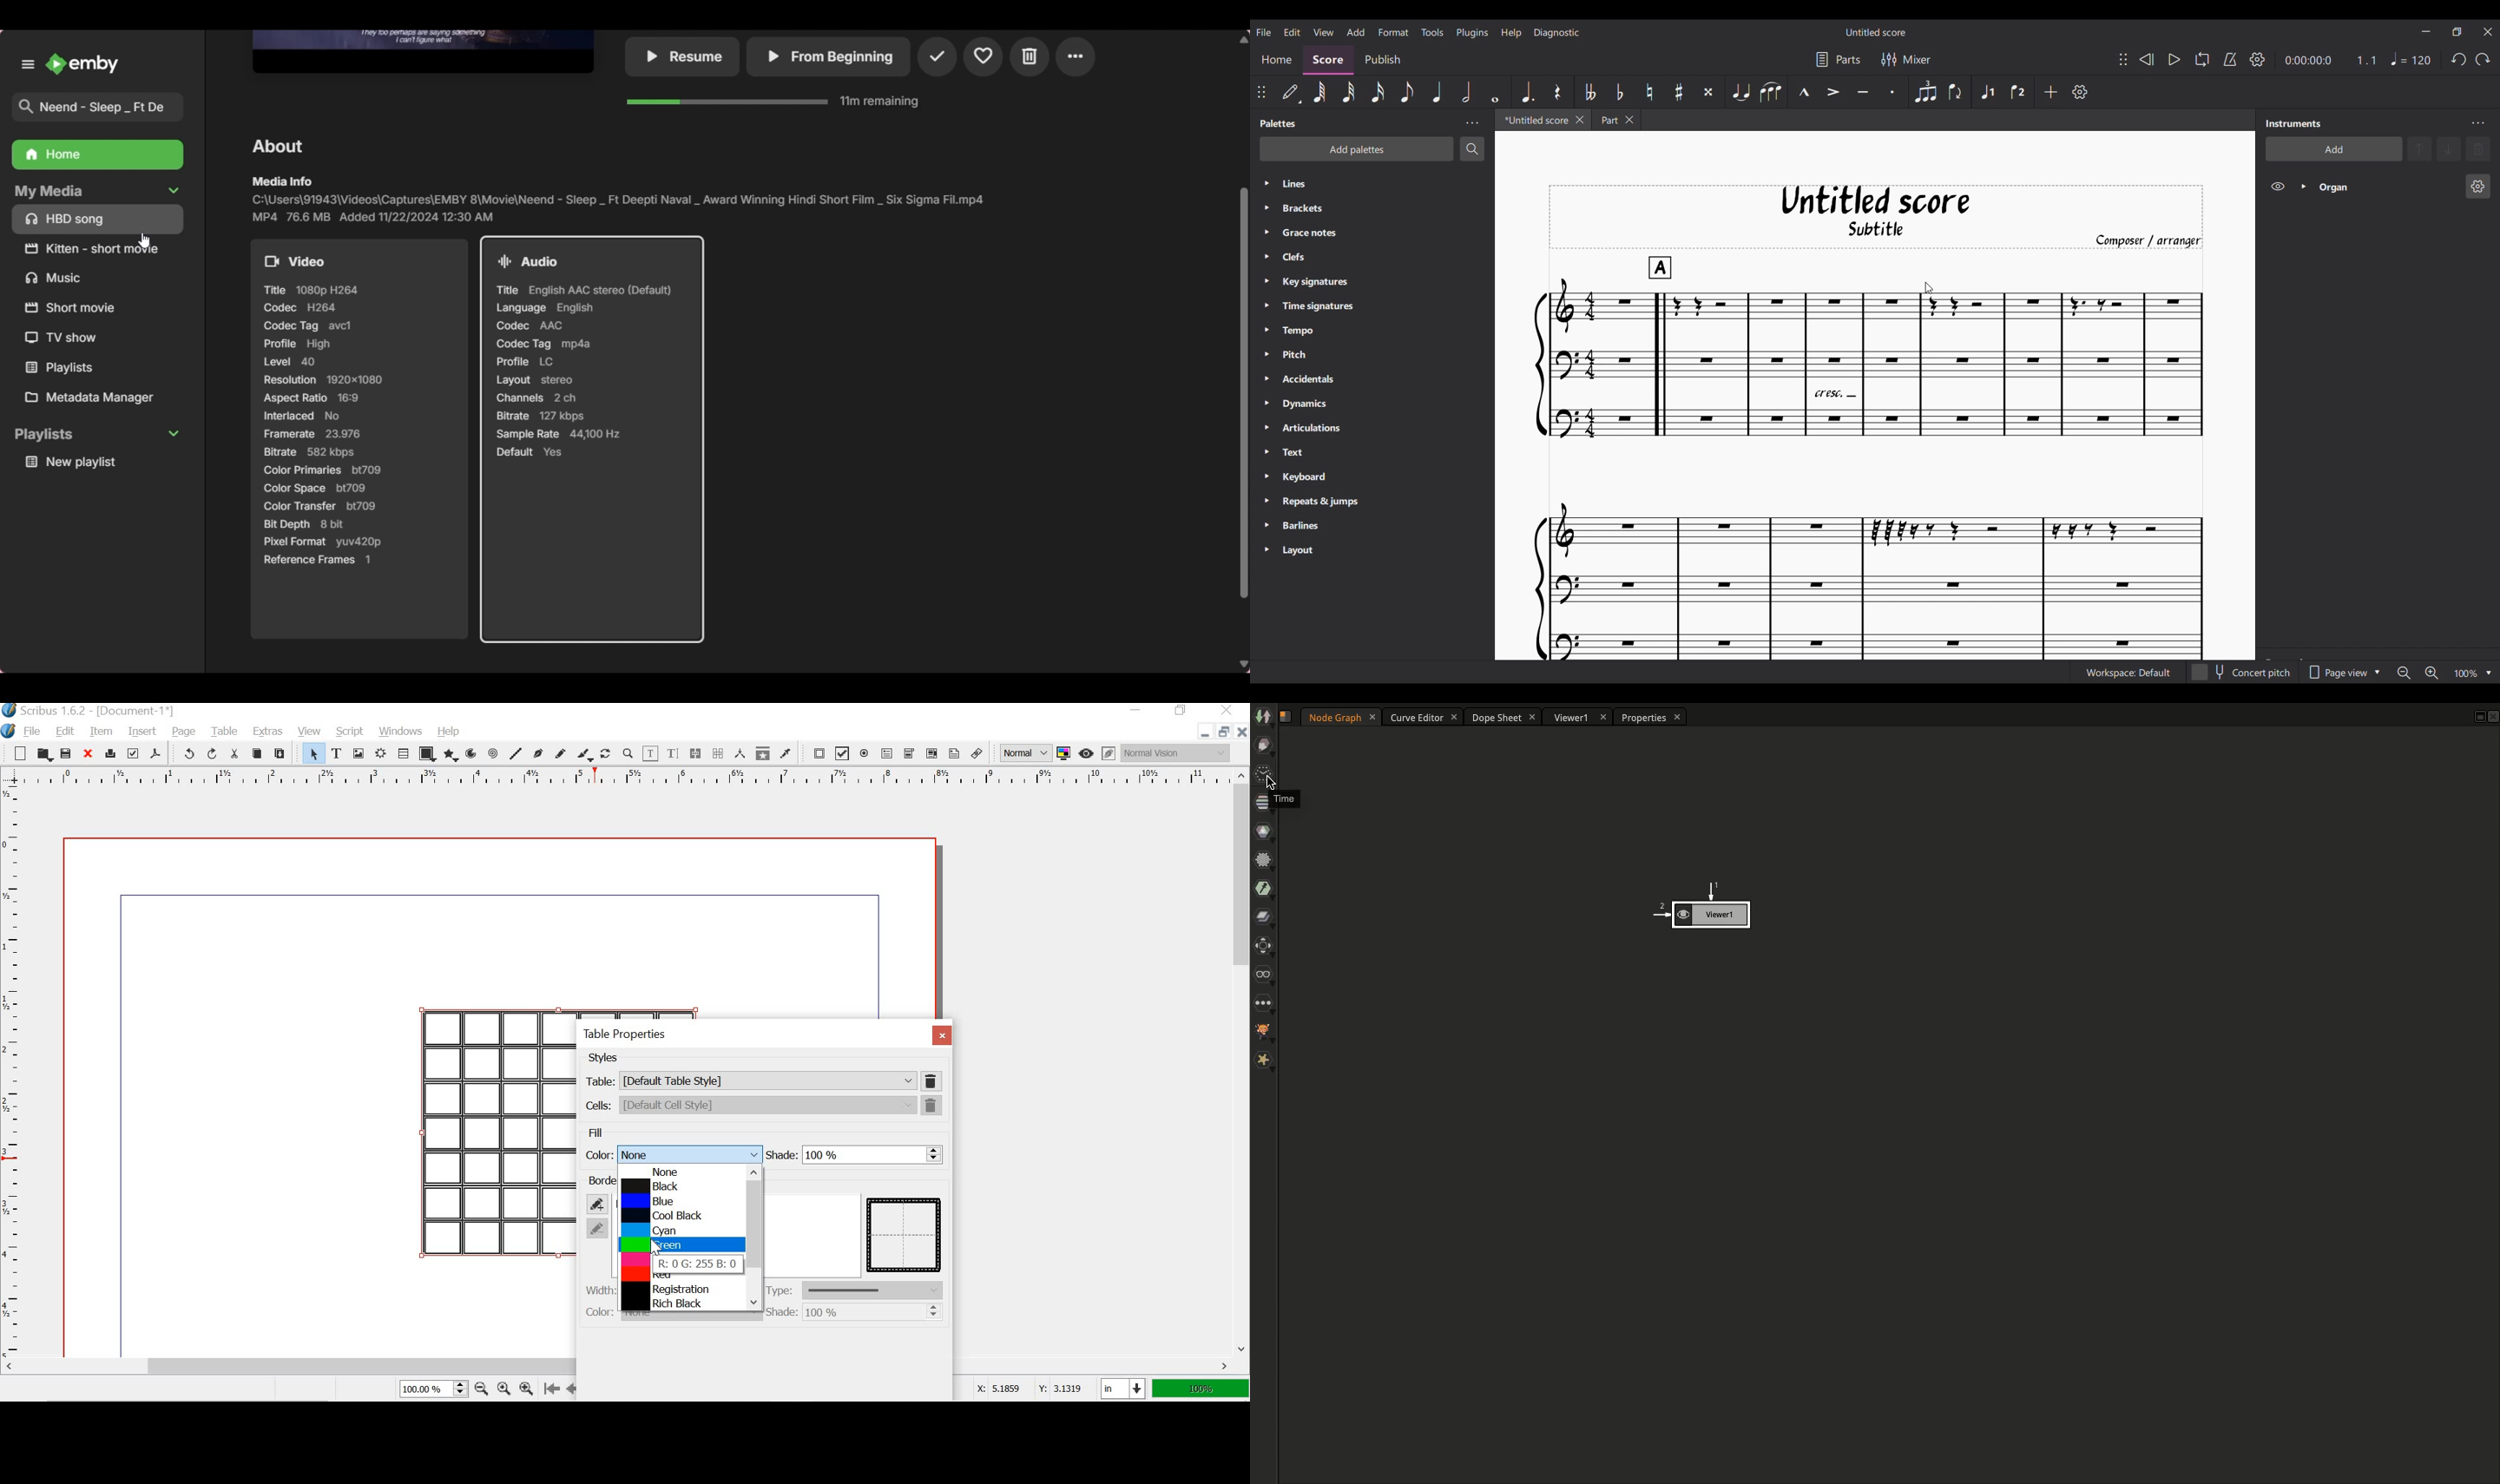 The height and width of the screenshot is (1484, 2520). Describe the element at coordinates (1221, 730) in the screenshot. I see `restore down` at that location.